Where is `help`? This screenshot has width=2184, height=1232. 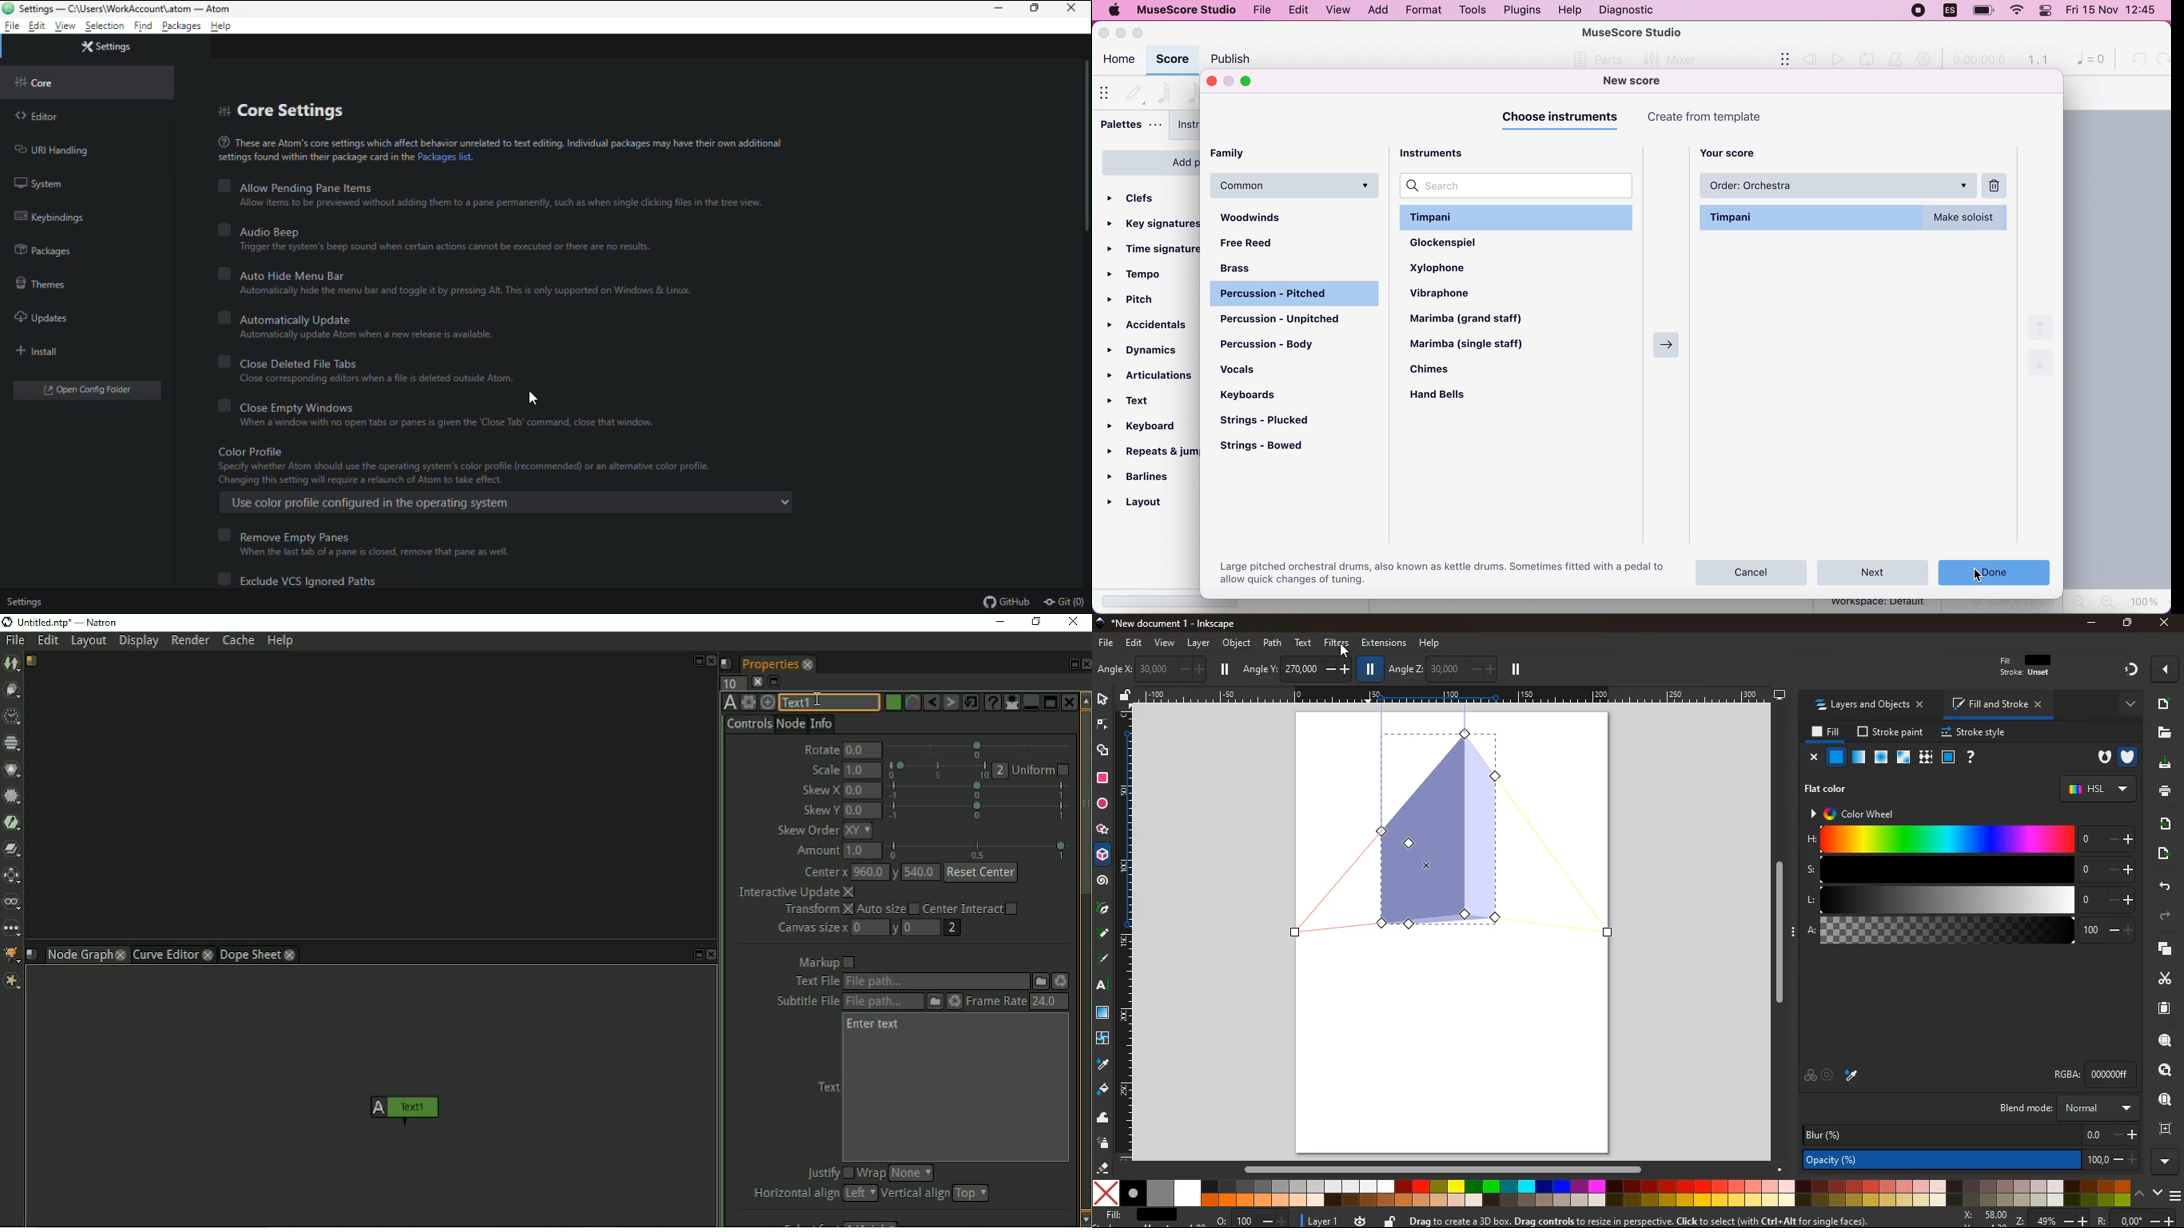 help is located at coordinates (1570, 10).